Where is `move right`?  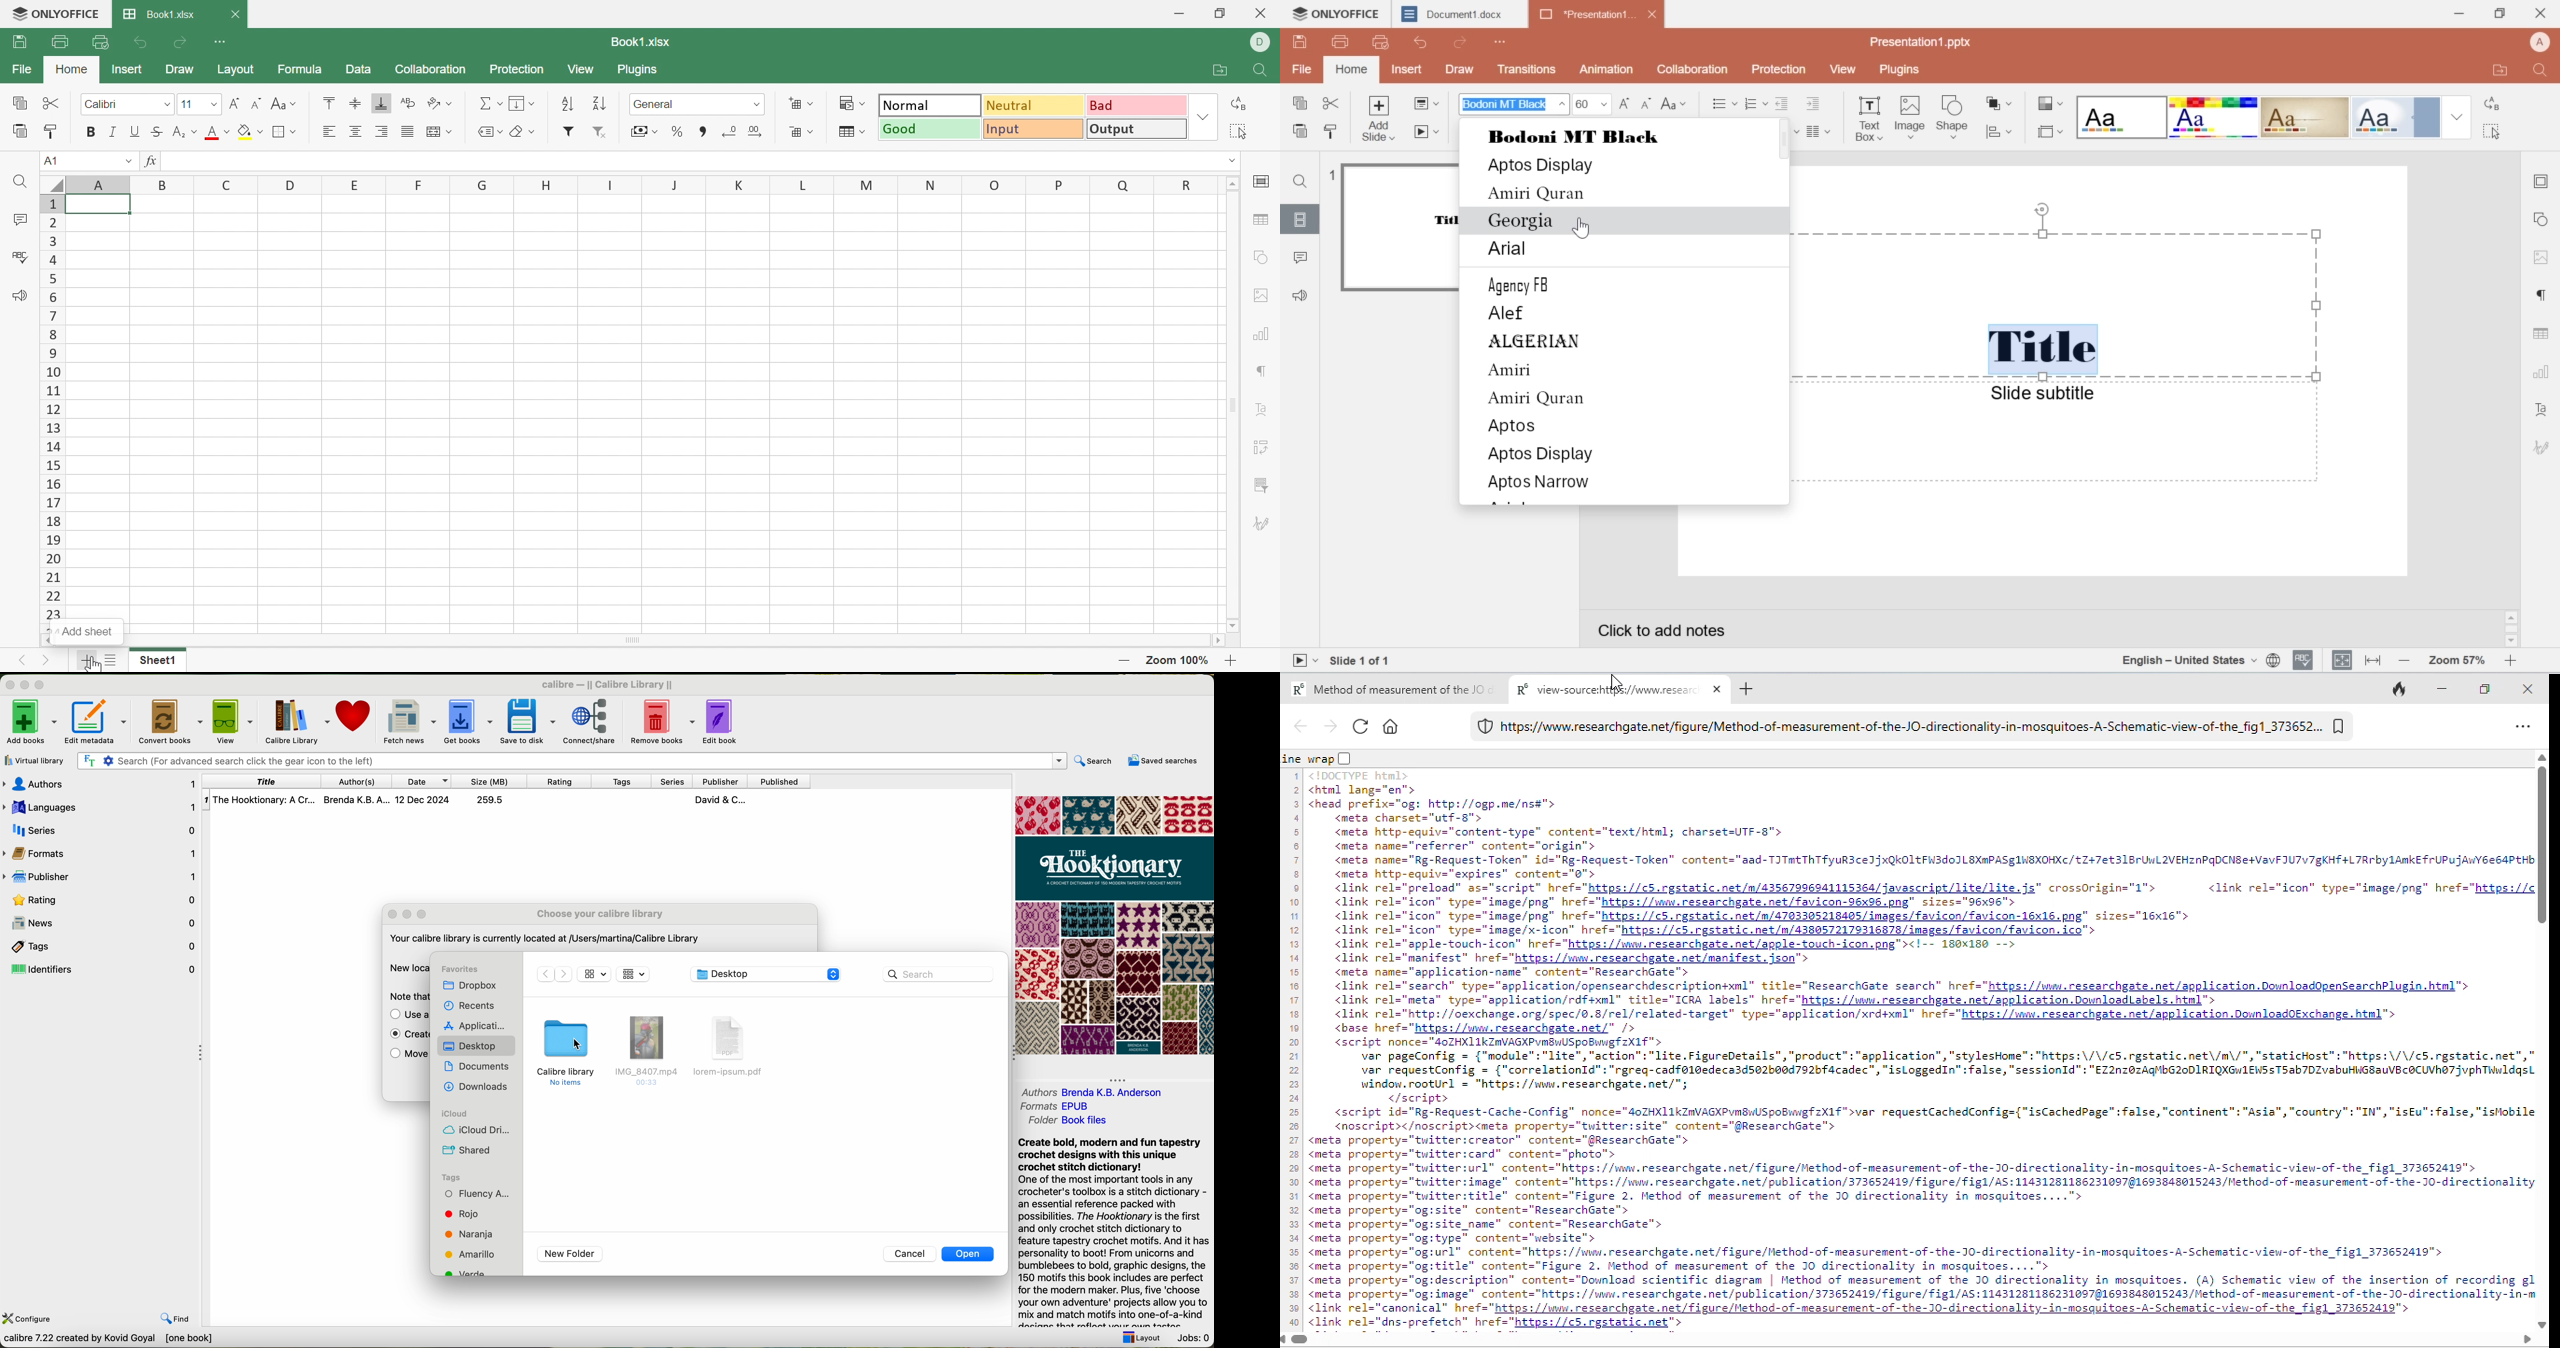
move right is located at coordinates (2531, 1339).